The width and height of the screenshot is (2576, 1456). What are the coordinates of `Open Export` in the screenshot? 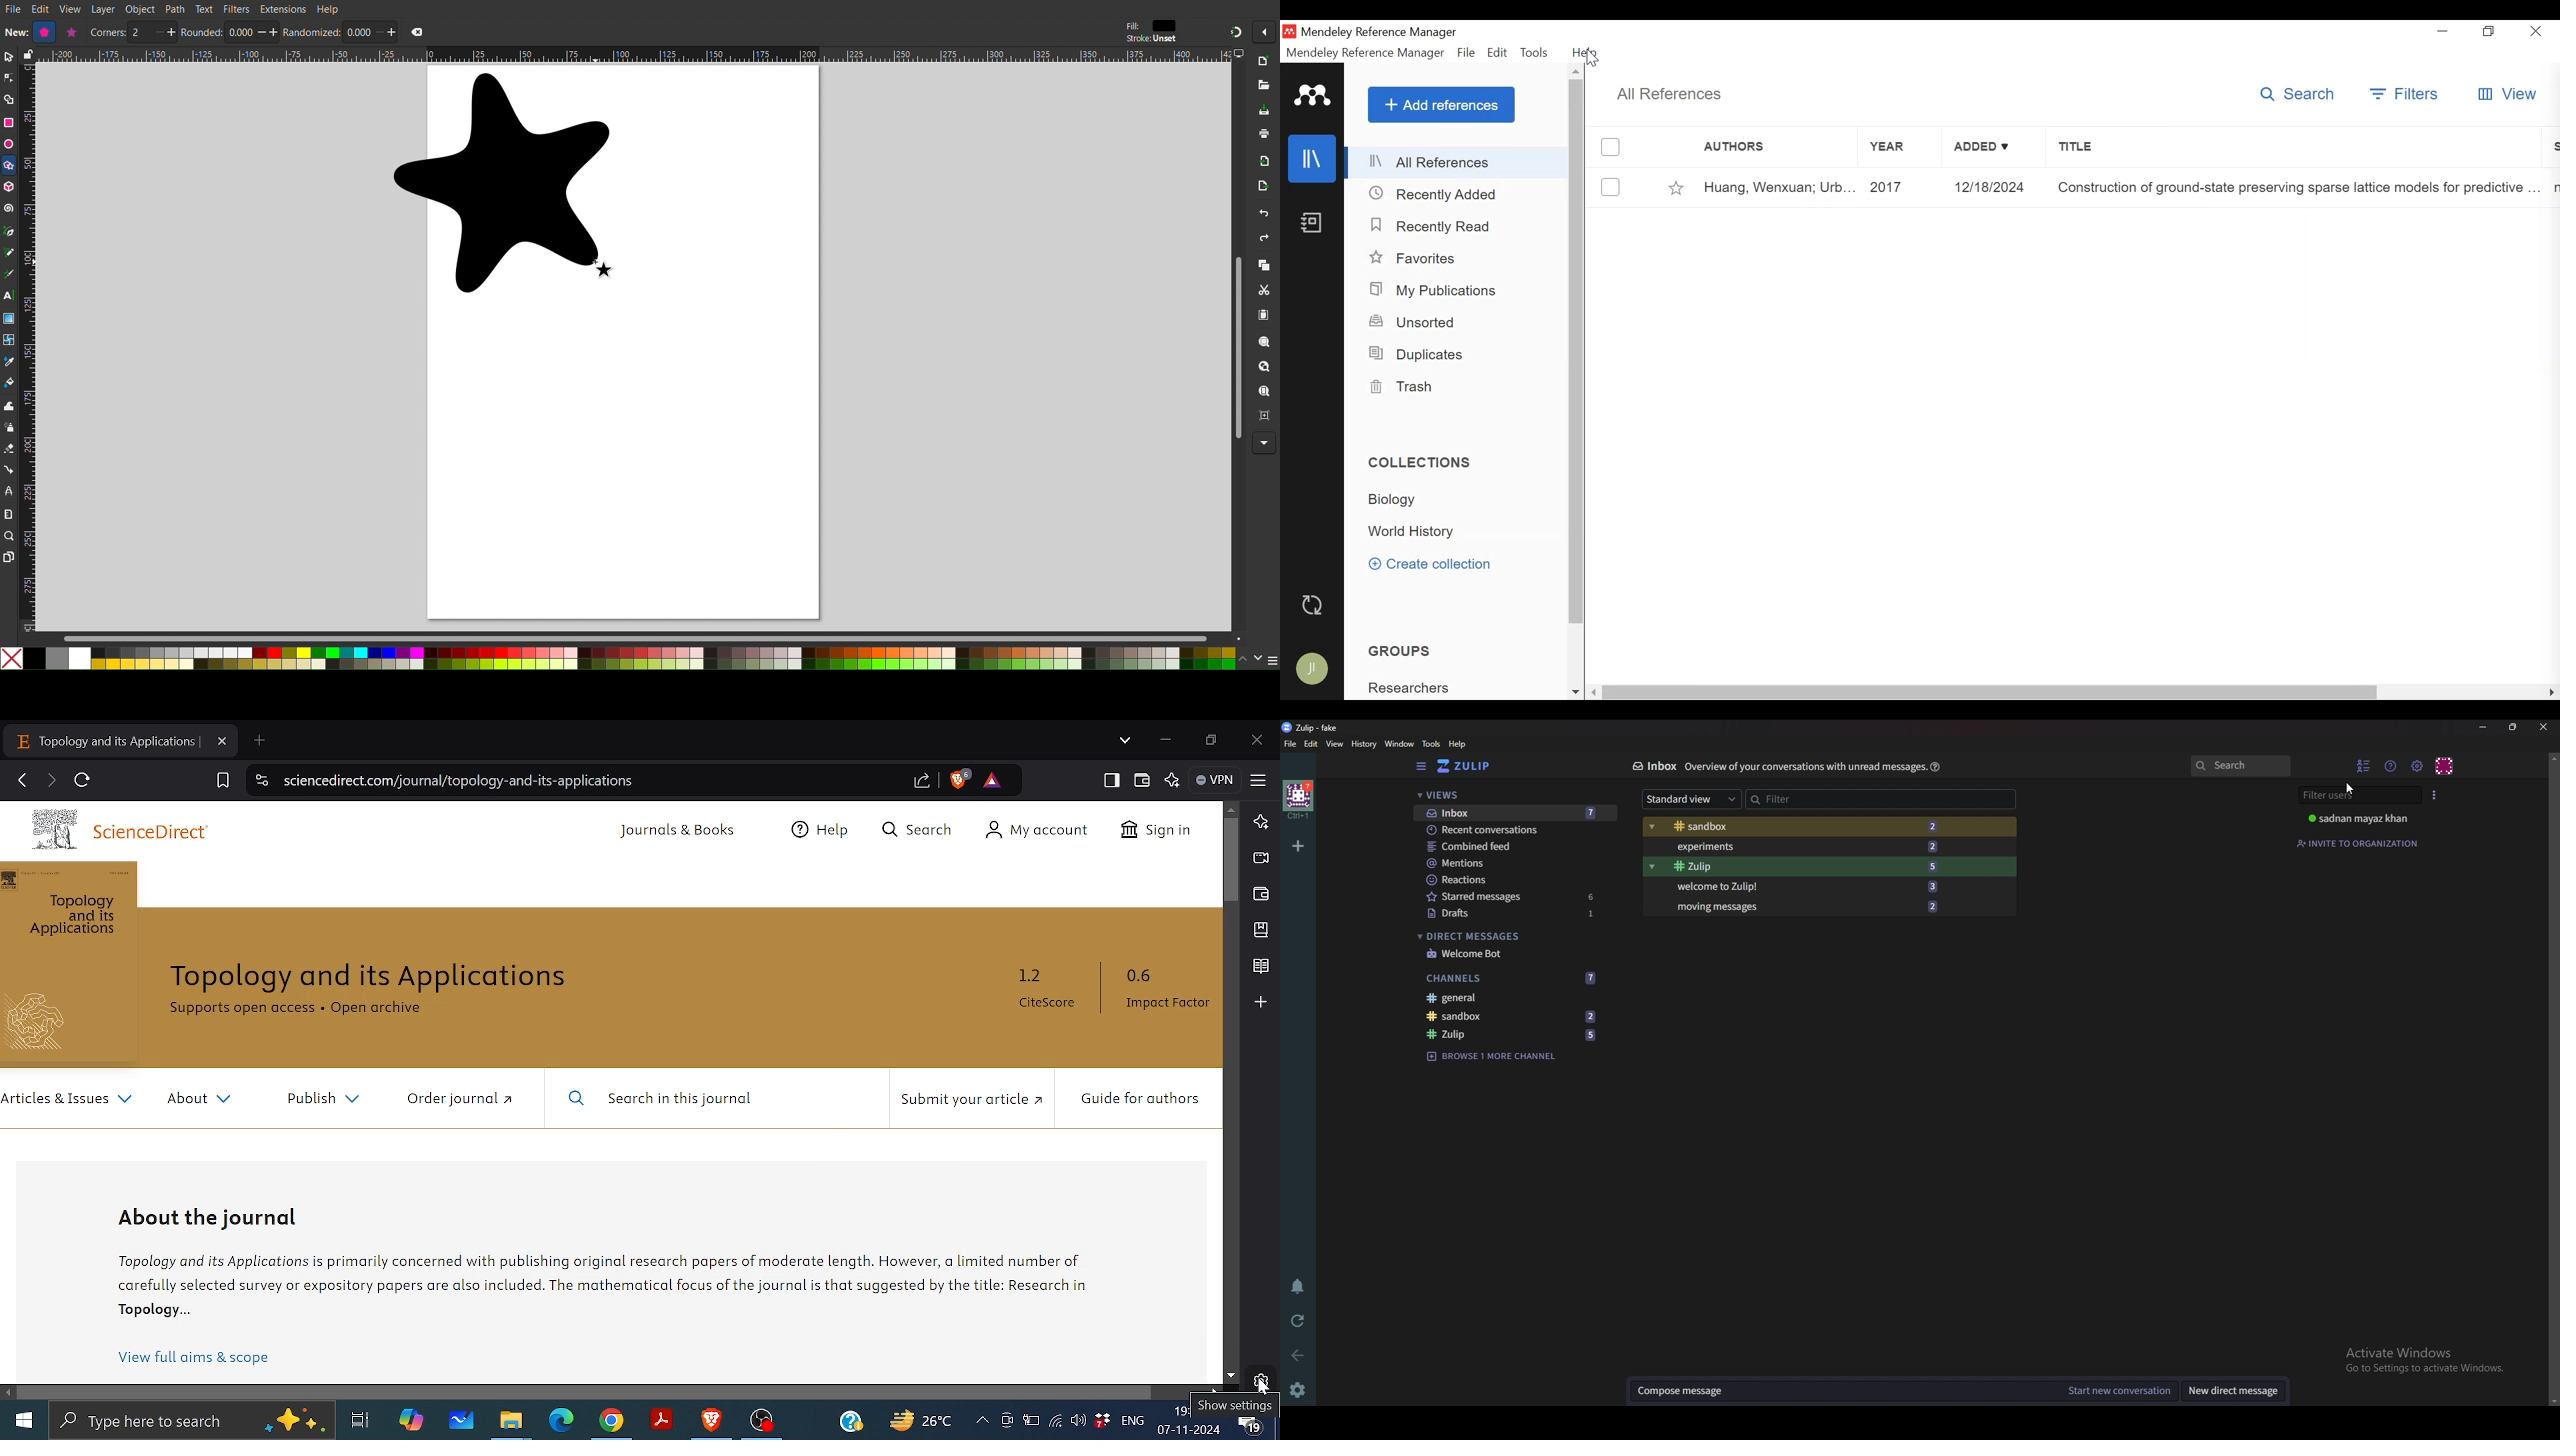 It's located at (1264, 188).